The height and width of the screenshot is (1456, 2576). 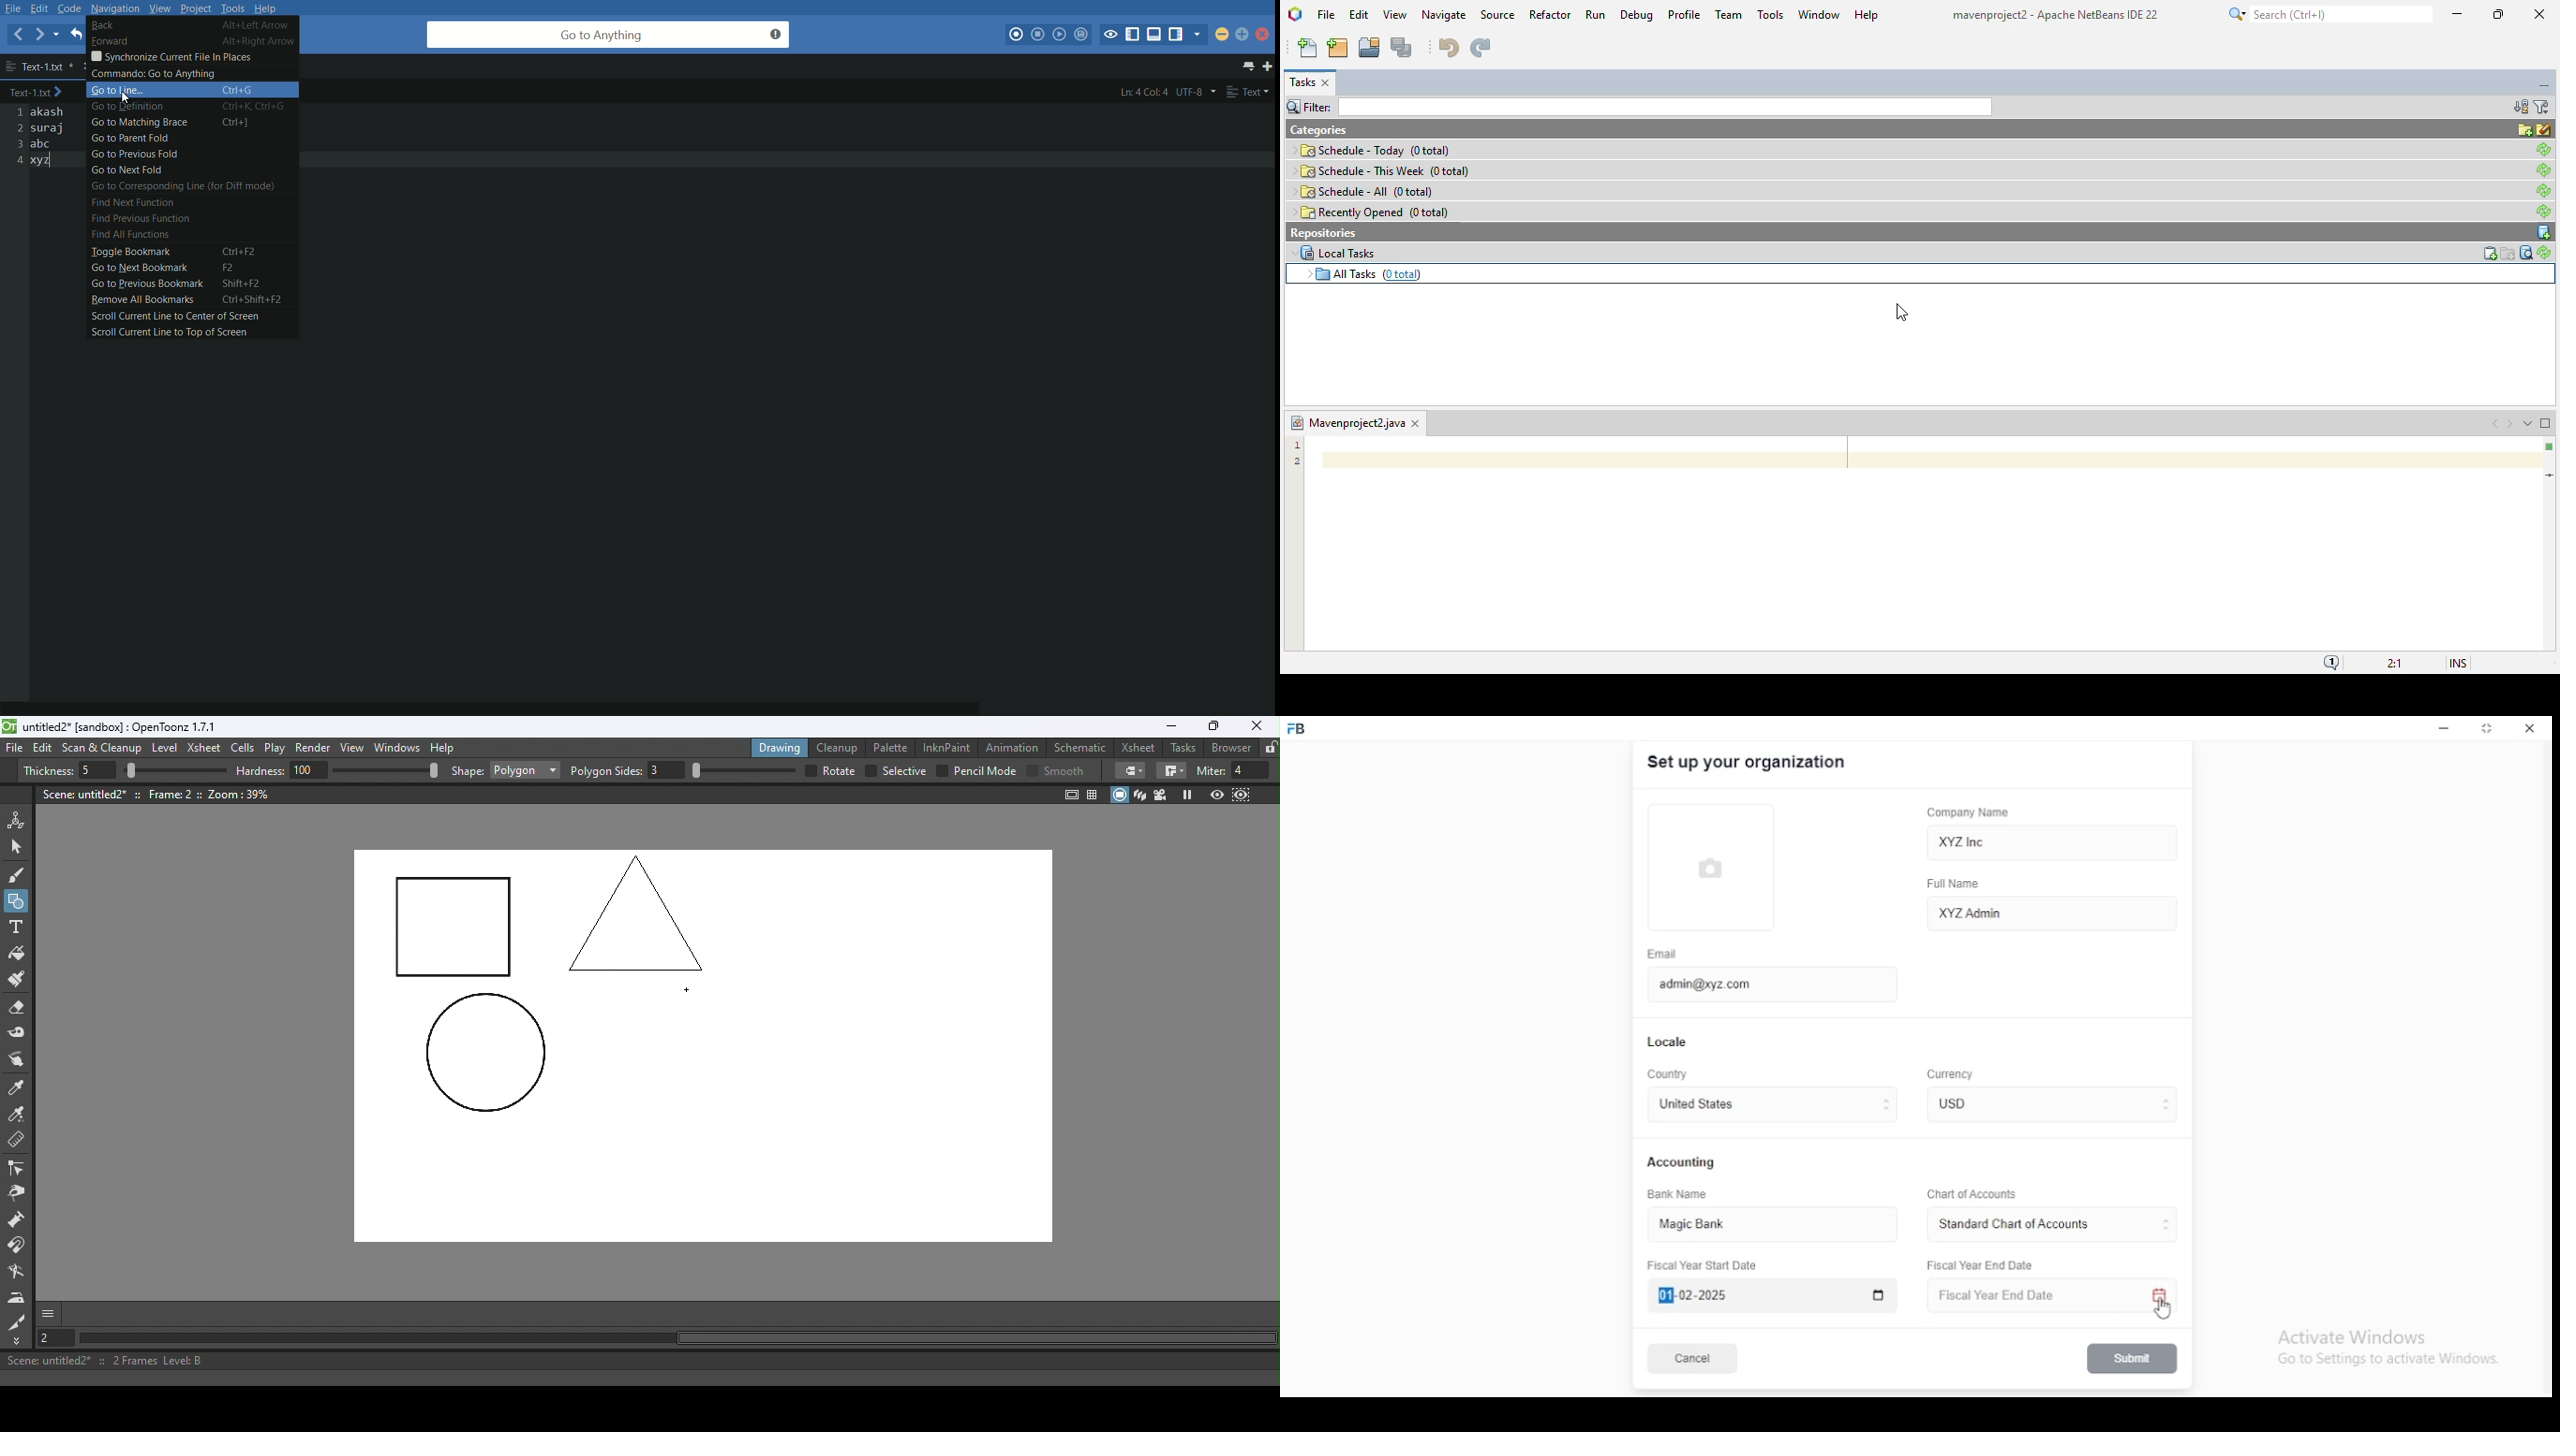 What do you see at coordinates (1693, 1359) in the screenshot?
I see `cancel` at bounding box center [1693, 1359].